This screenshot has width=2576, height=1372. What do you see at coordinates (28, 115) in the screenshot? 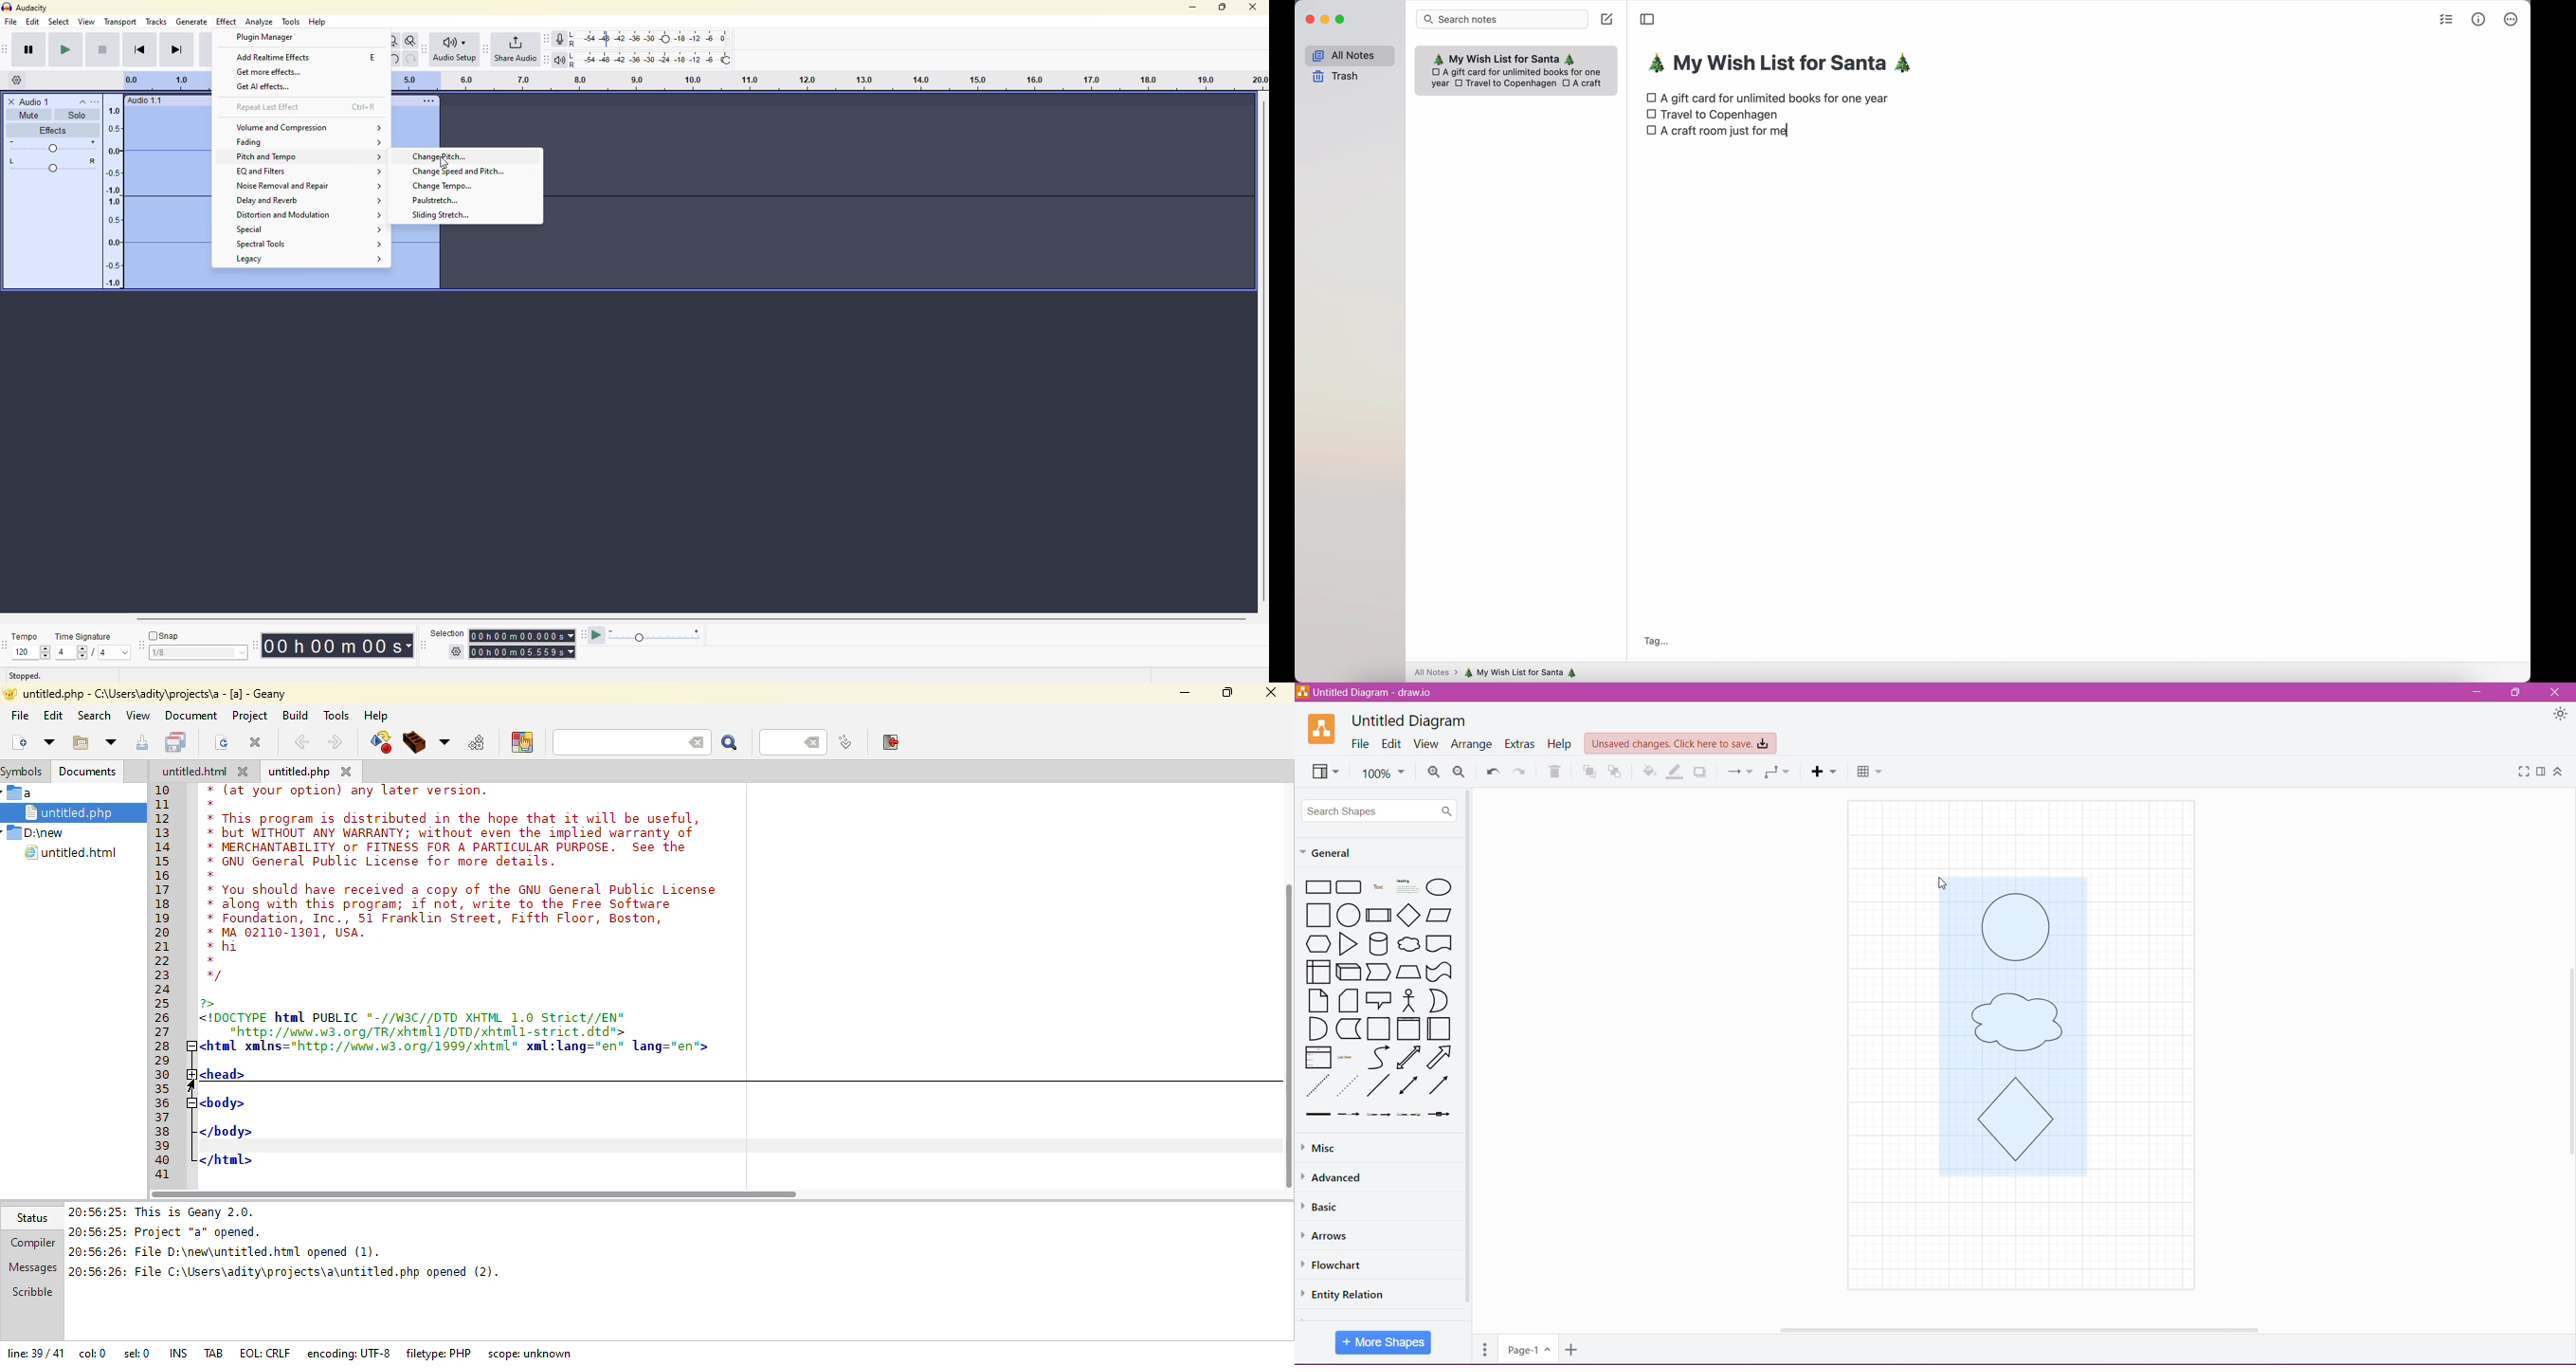
I see `mute` at bounding box center [28, 115].